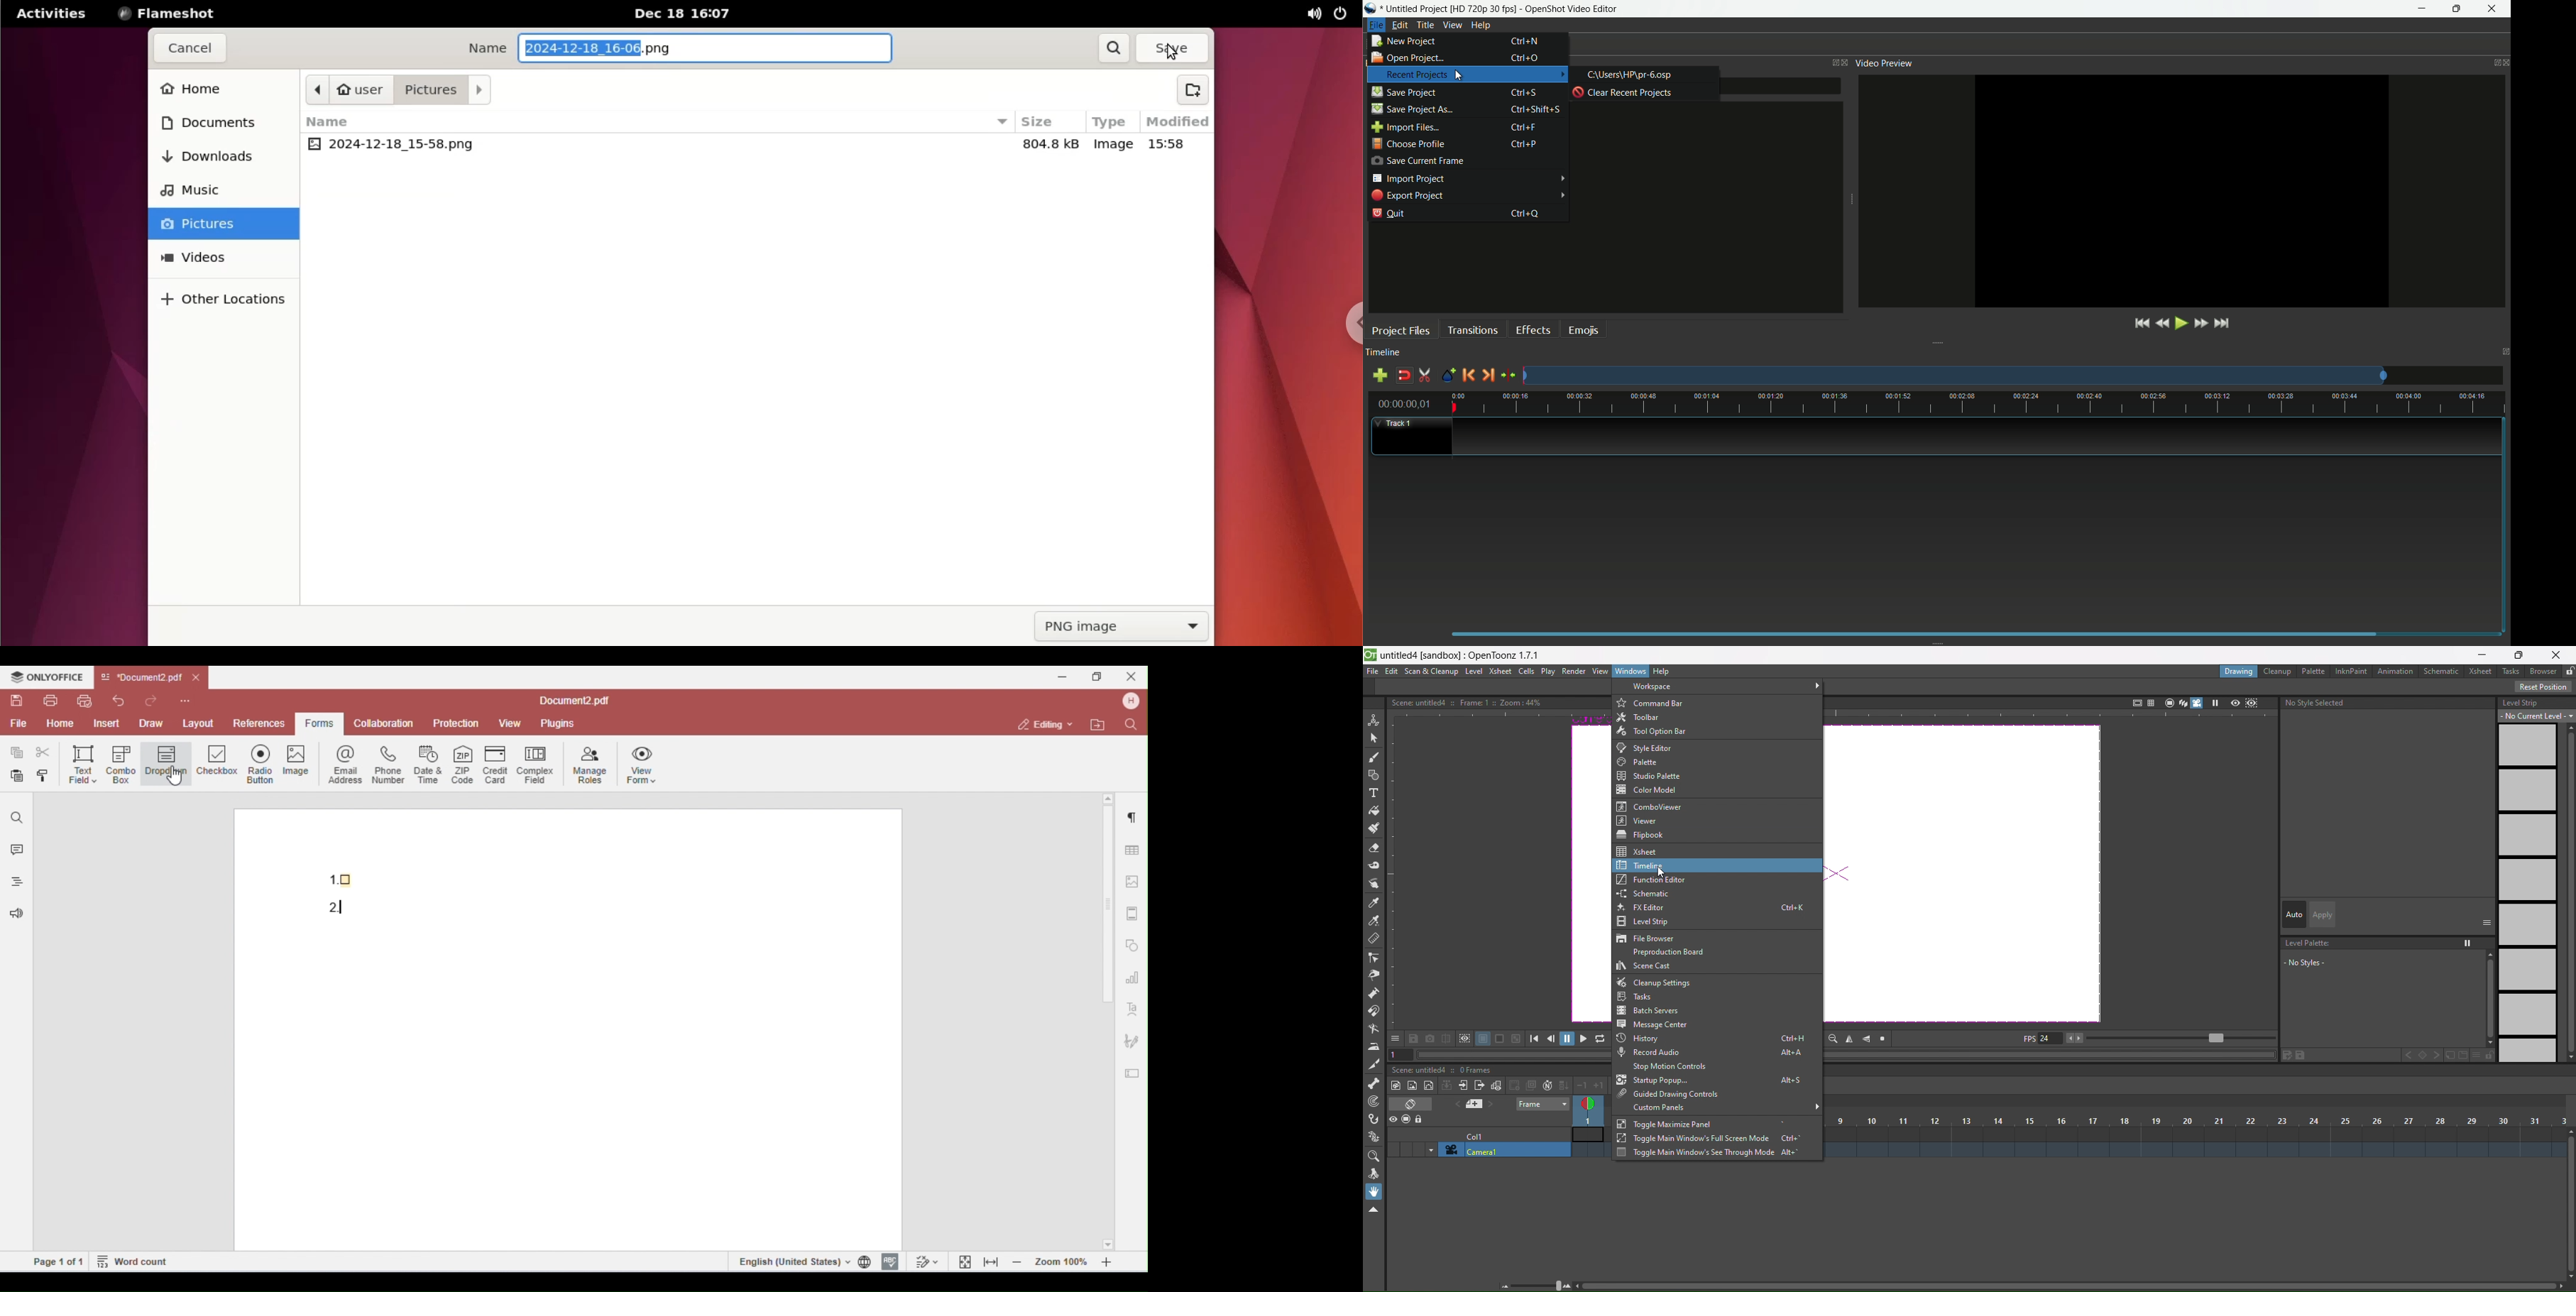 Image resolution: width=2576 pixels, height=1316 pixels. Describe the element at coordinates (1400, 25) in the screenshot. I see `Edit` at that location.